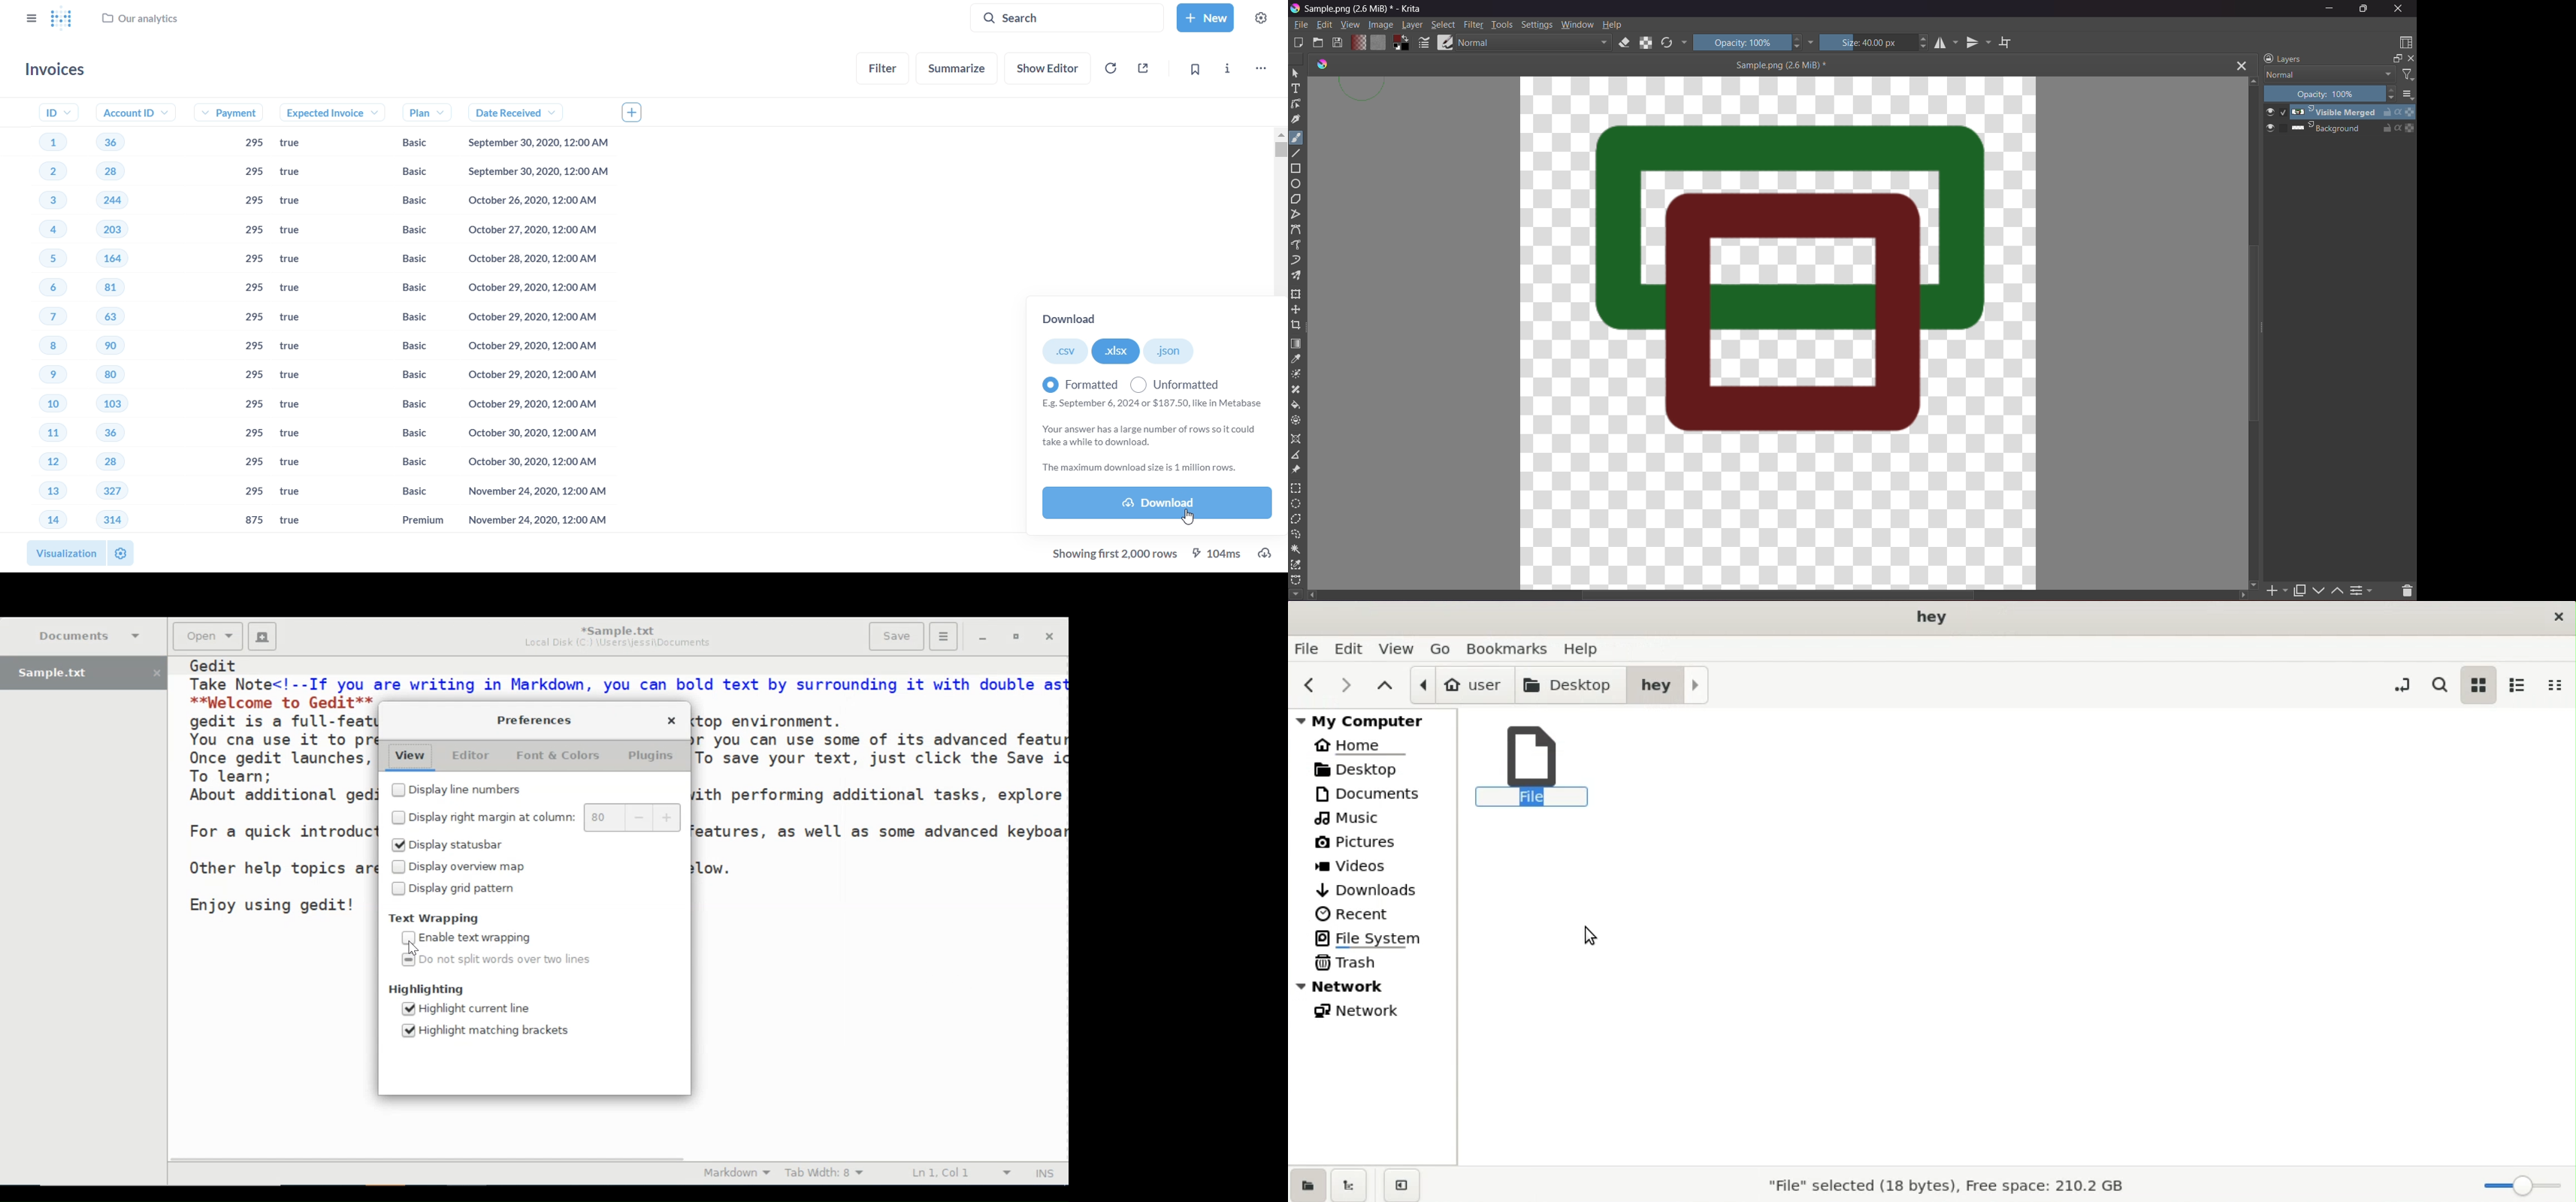  Describe the element at coordinates (319, 113) in the screenshot. I see `expected voice` at that location.